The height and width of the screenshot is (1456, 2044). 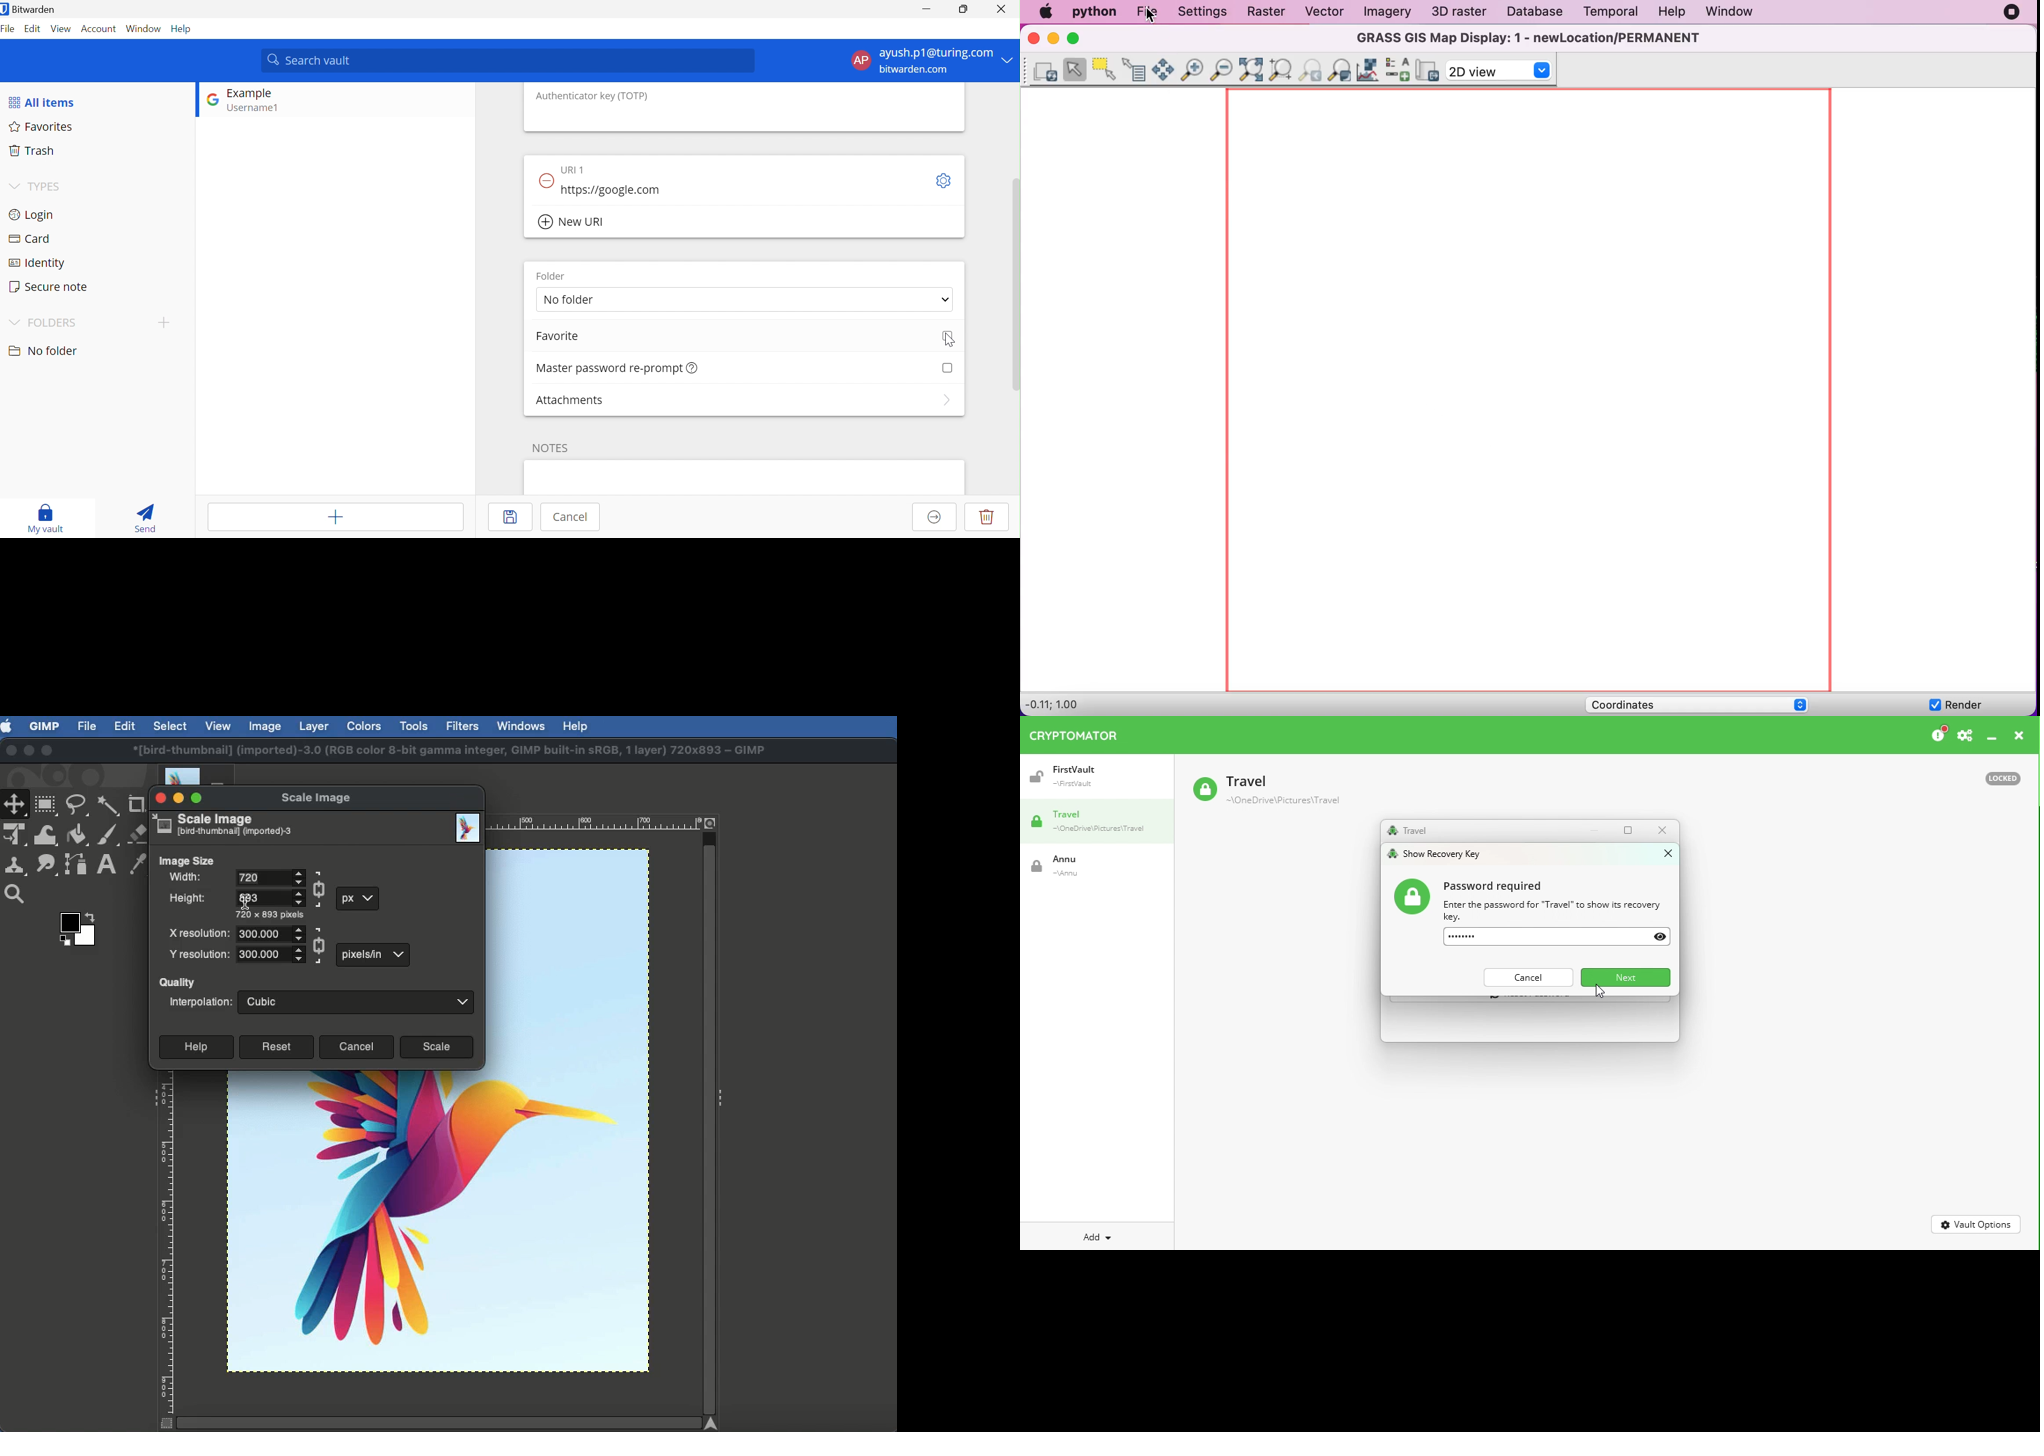 What do you see at coordinates (74, 926) in the screenshot?
I see `Color` at bounding box center [74, 926].